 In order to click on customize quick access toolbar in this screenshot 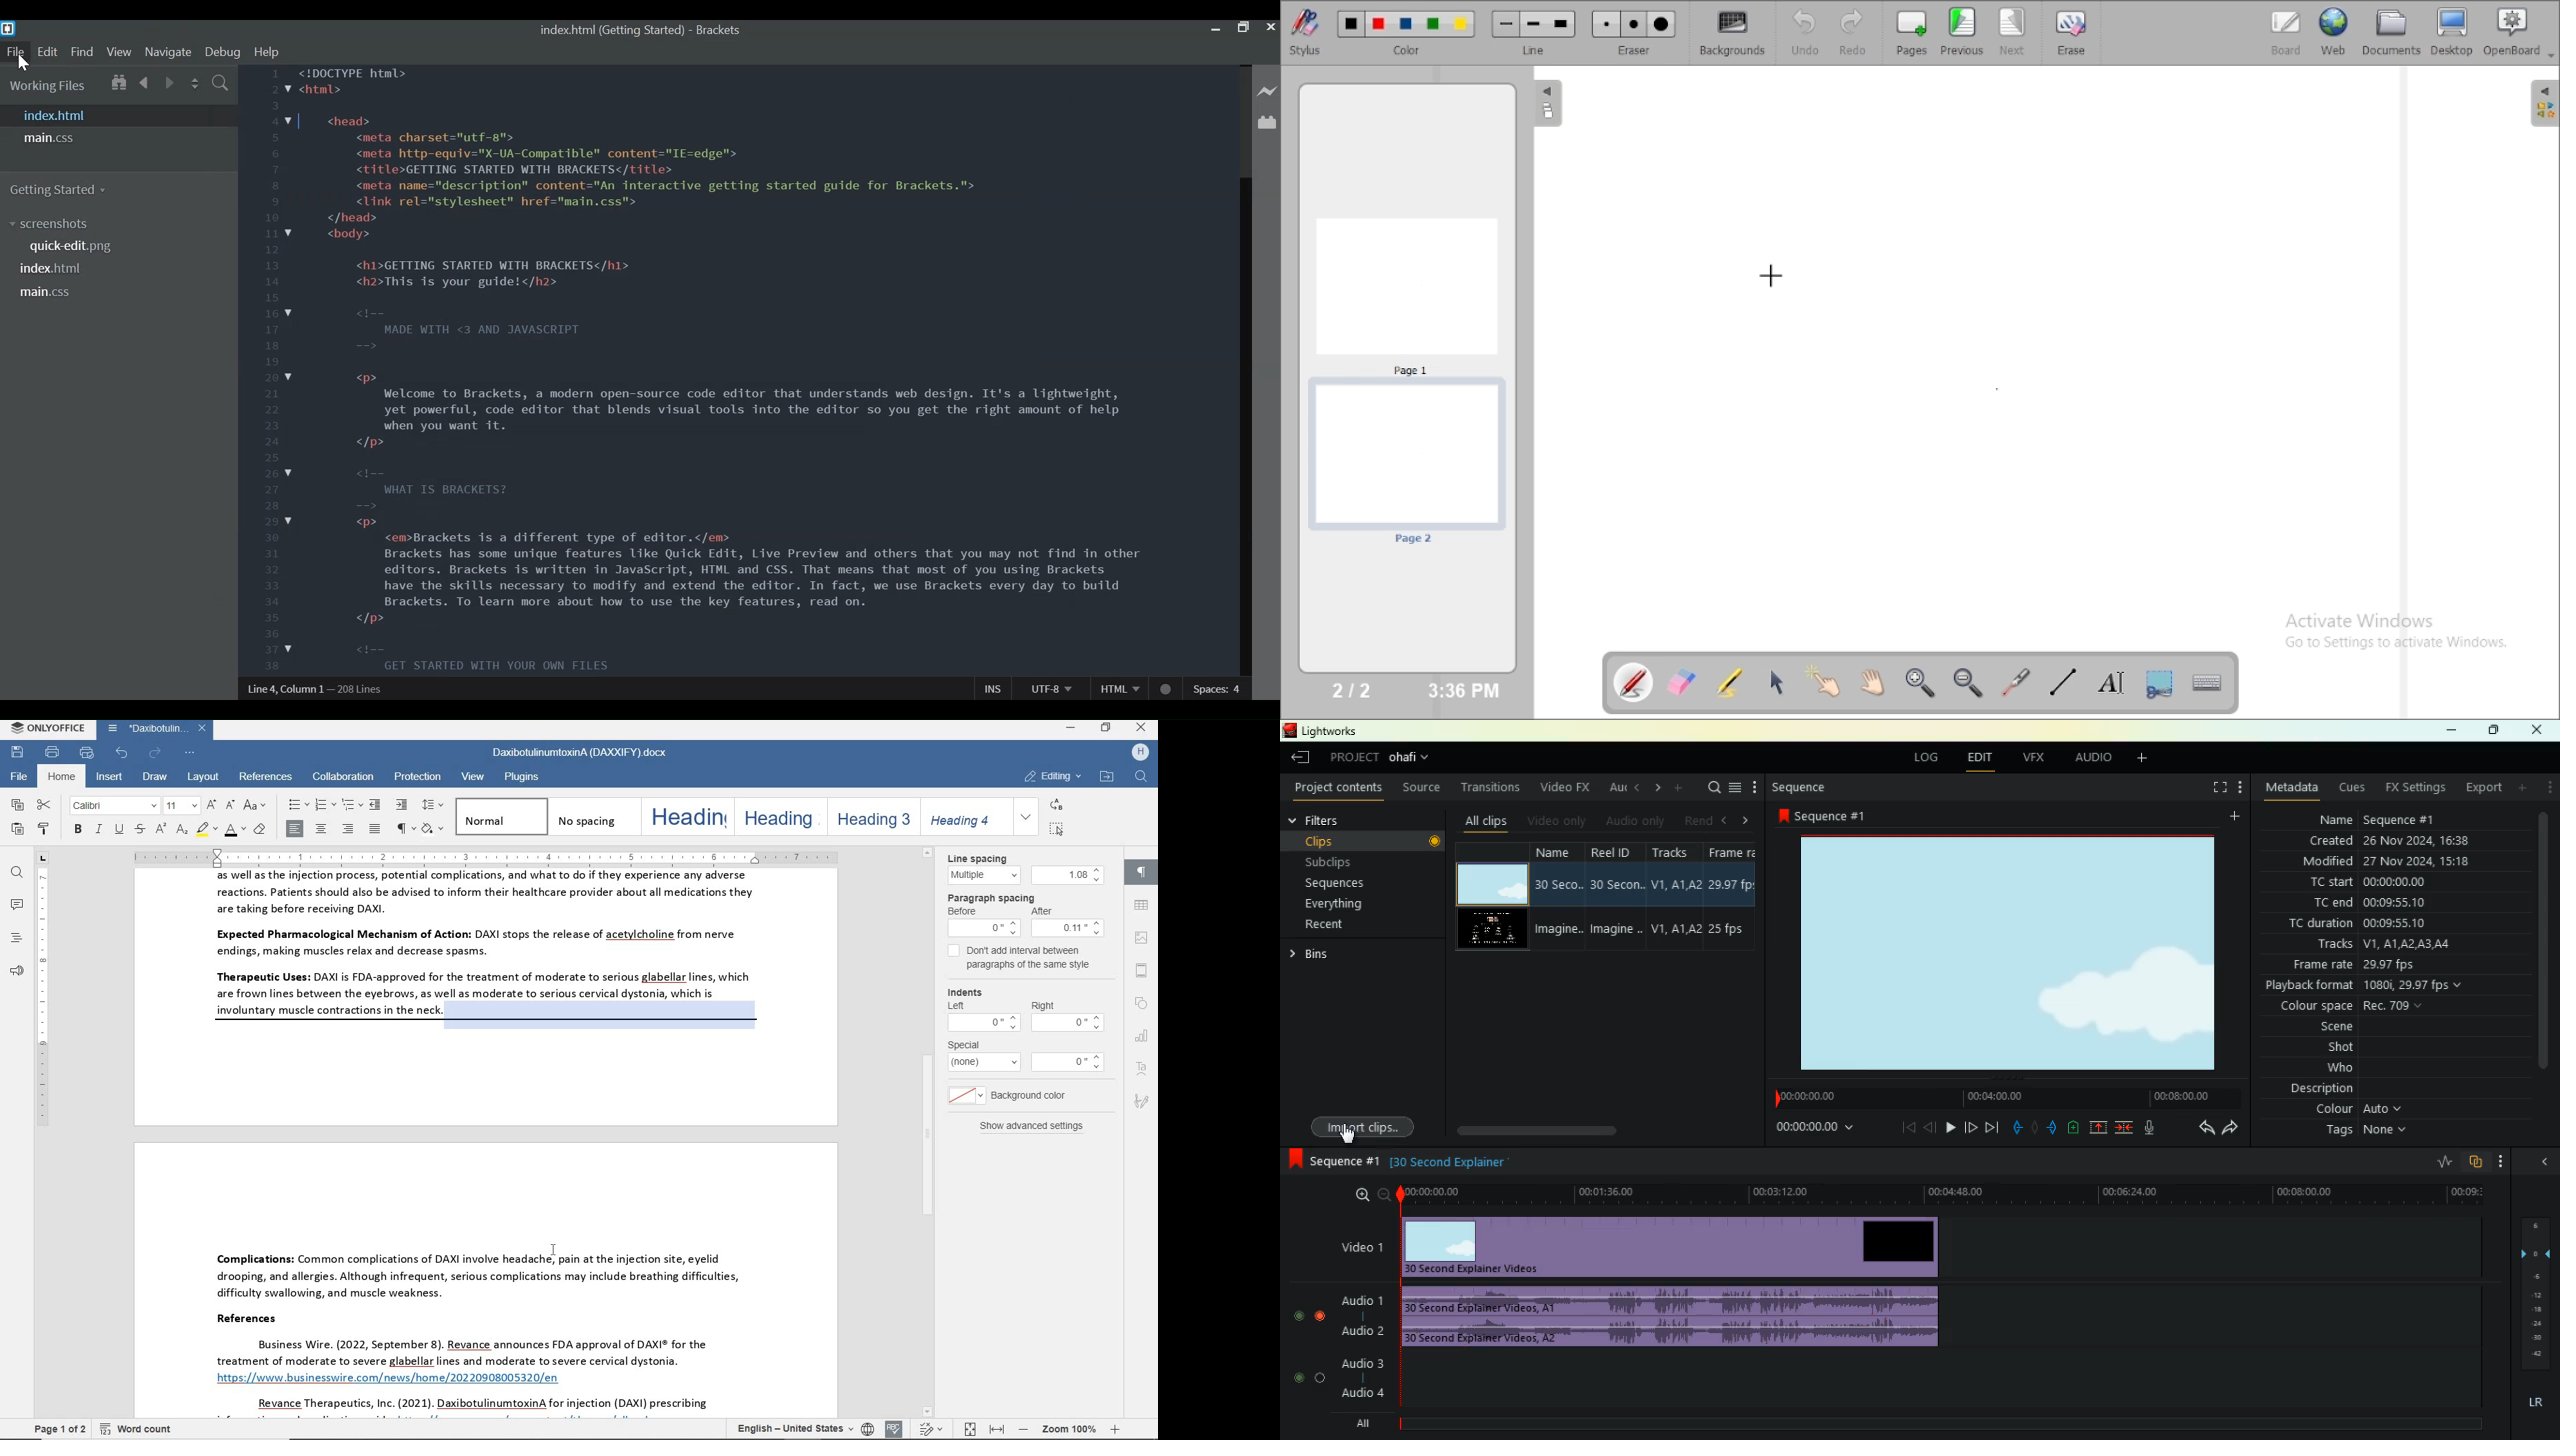, I will do `click(188, 754)`.